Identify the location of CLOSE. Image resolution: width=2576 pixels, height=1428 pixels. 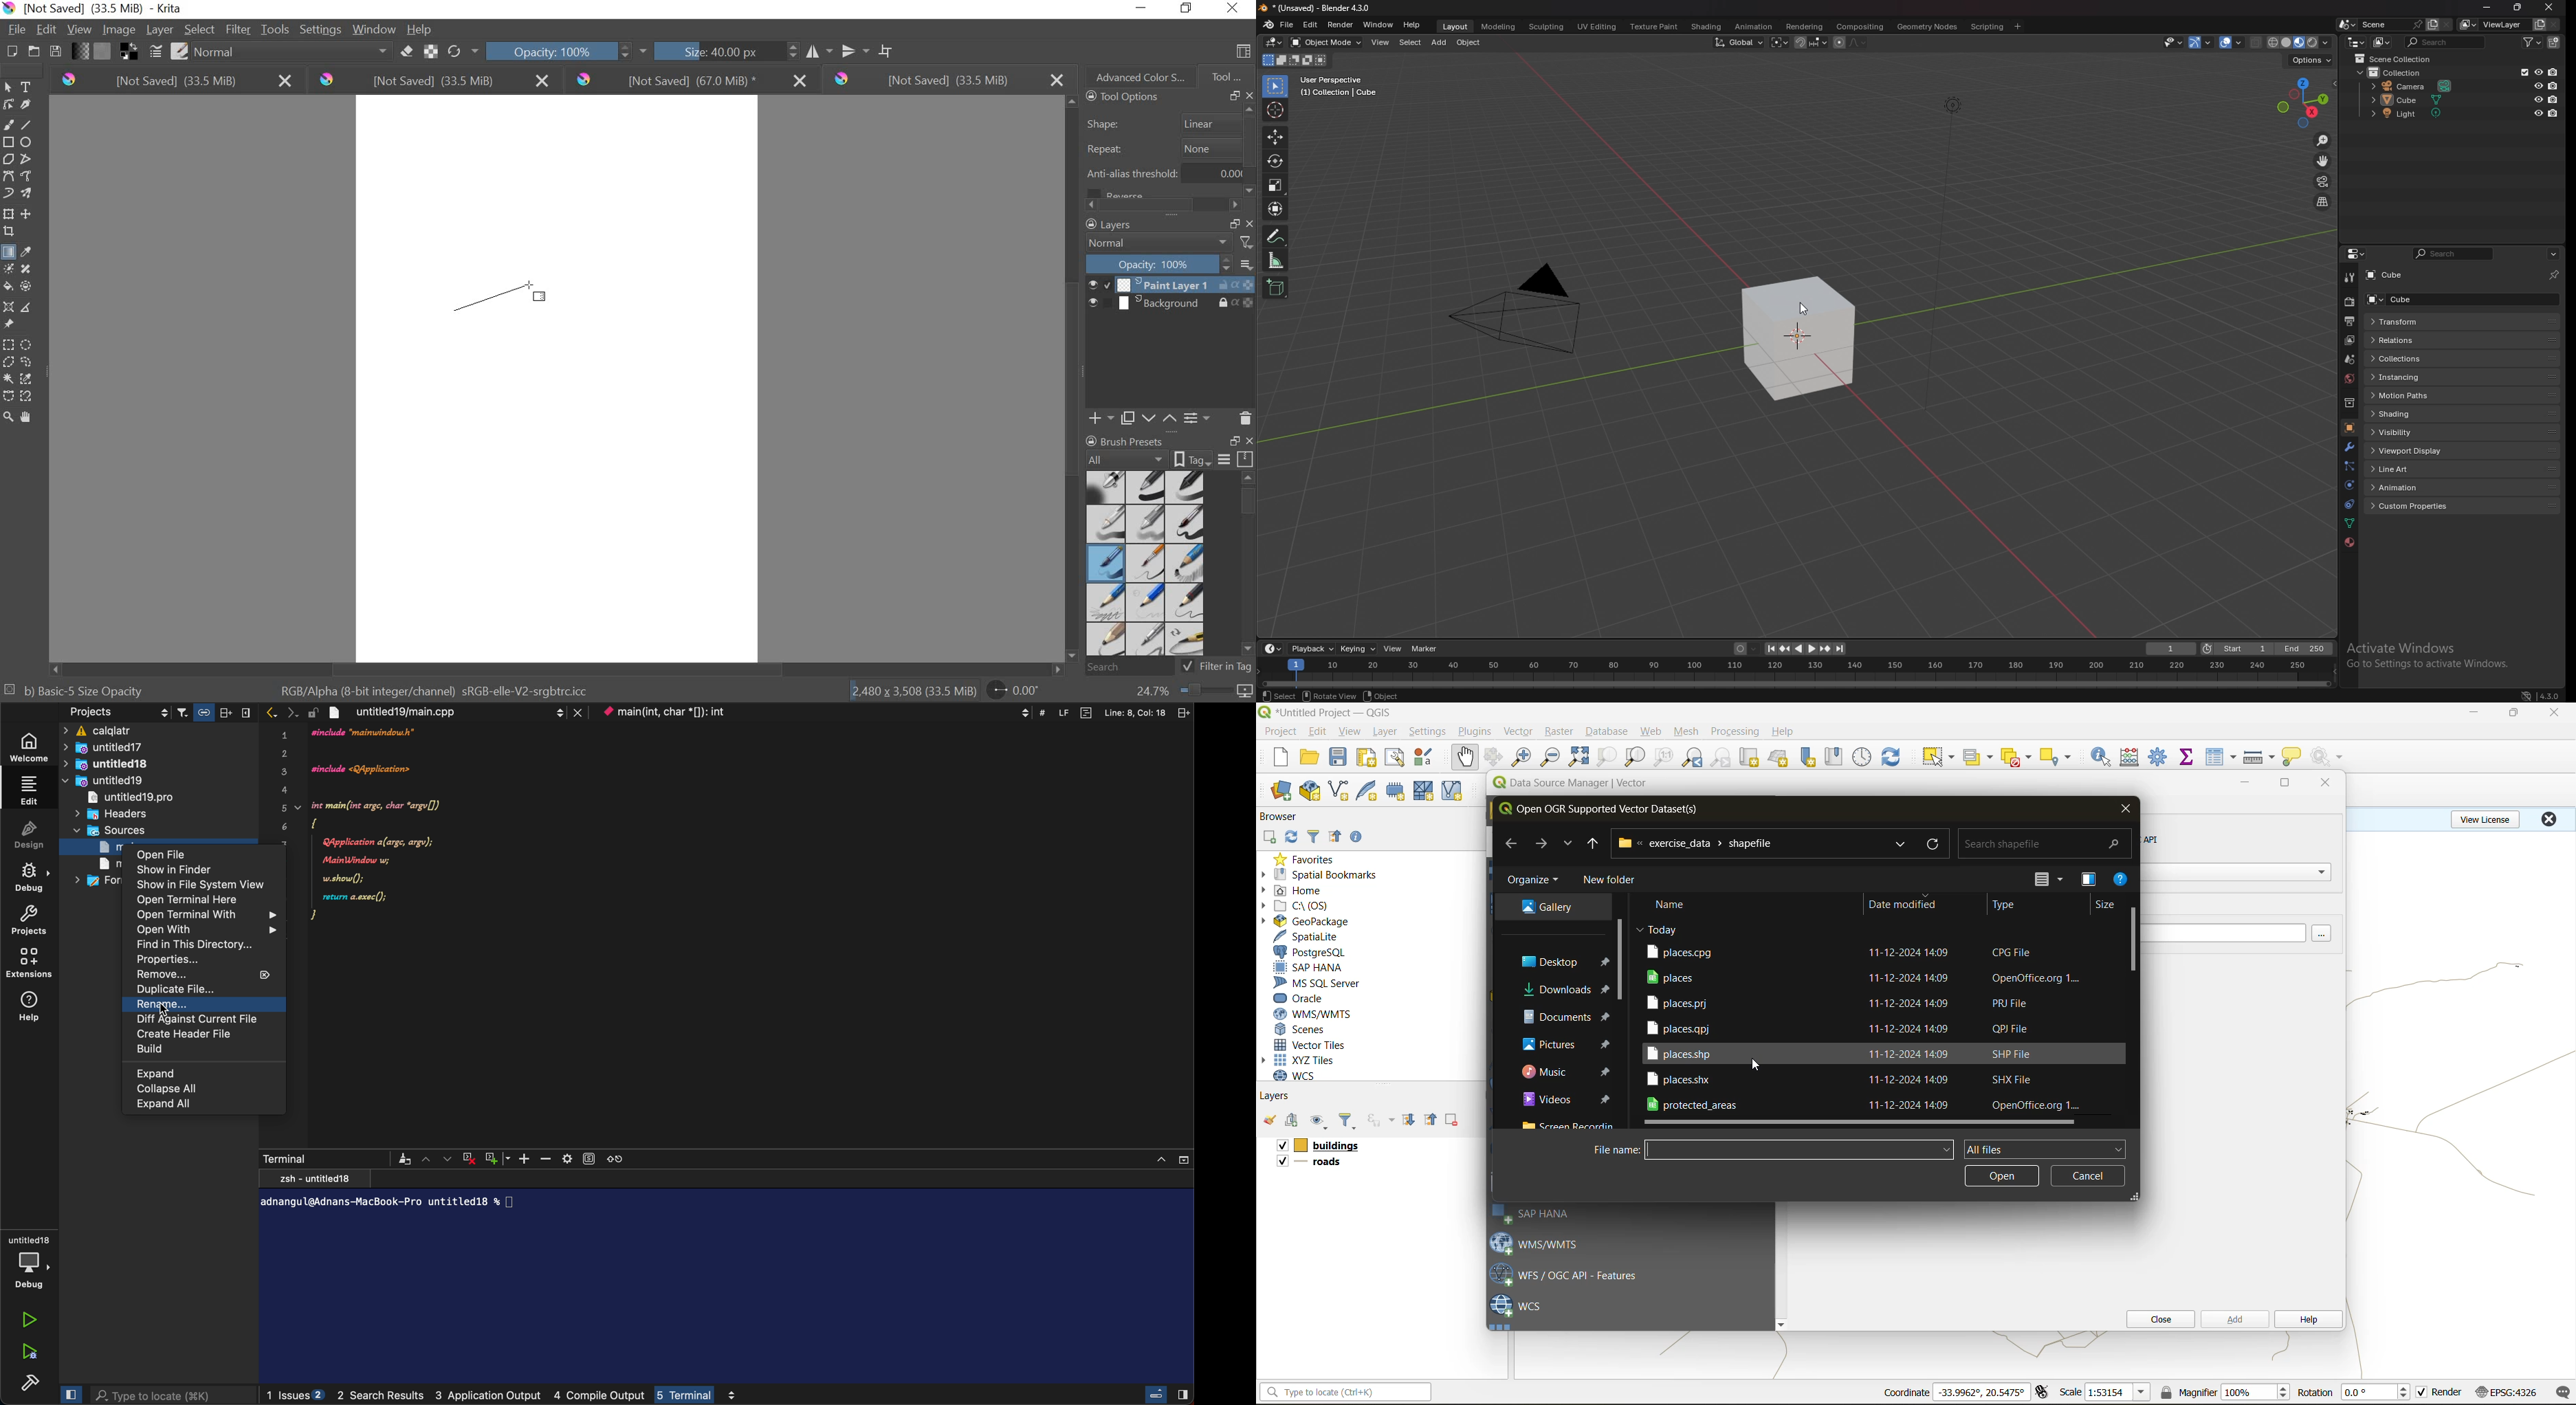
(1248, 96).